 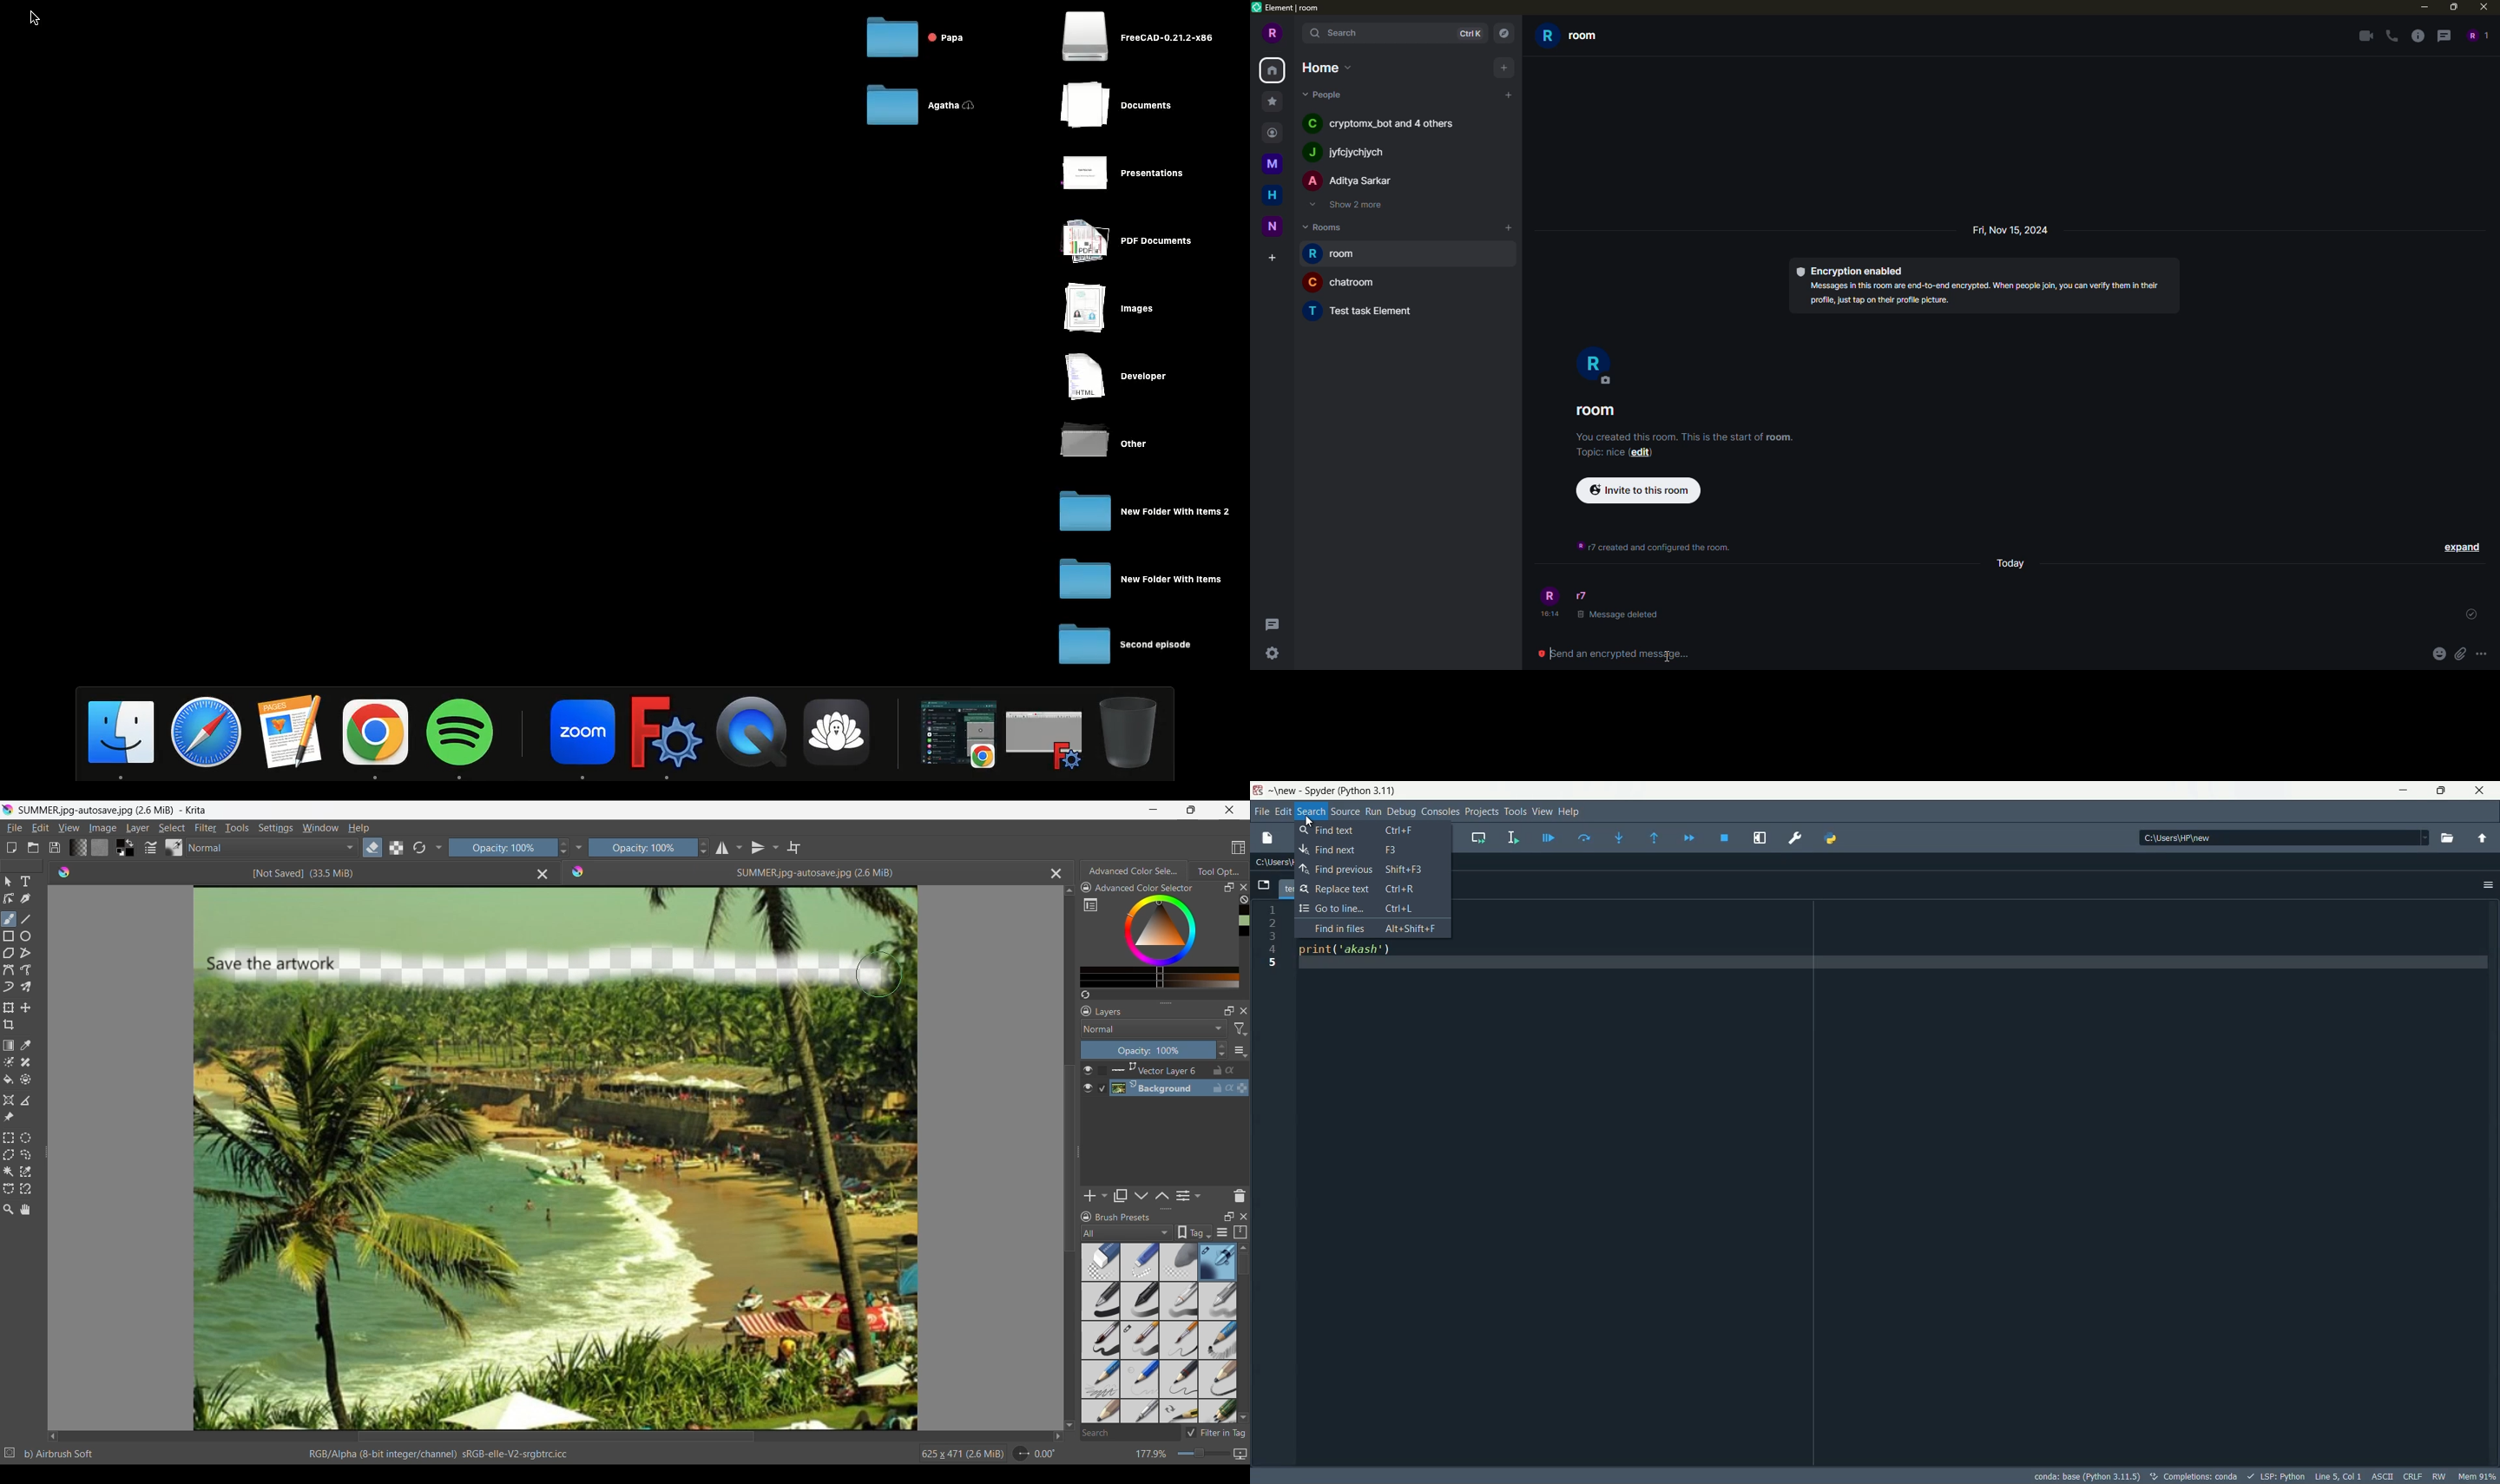 What do you see at coordinates (1331, 254) in the screenshot?
I see `room` at bounding box center [1331, 254].